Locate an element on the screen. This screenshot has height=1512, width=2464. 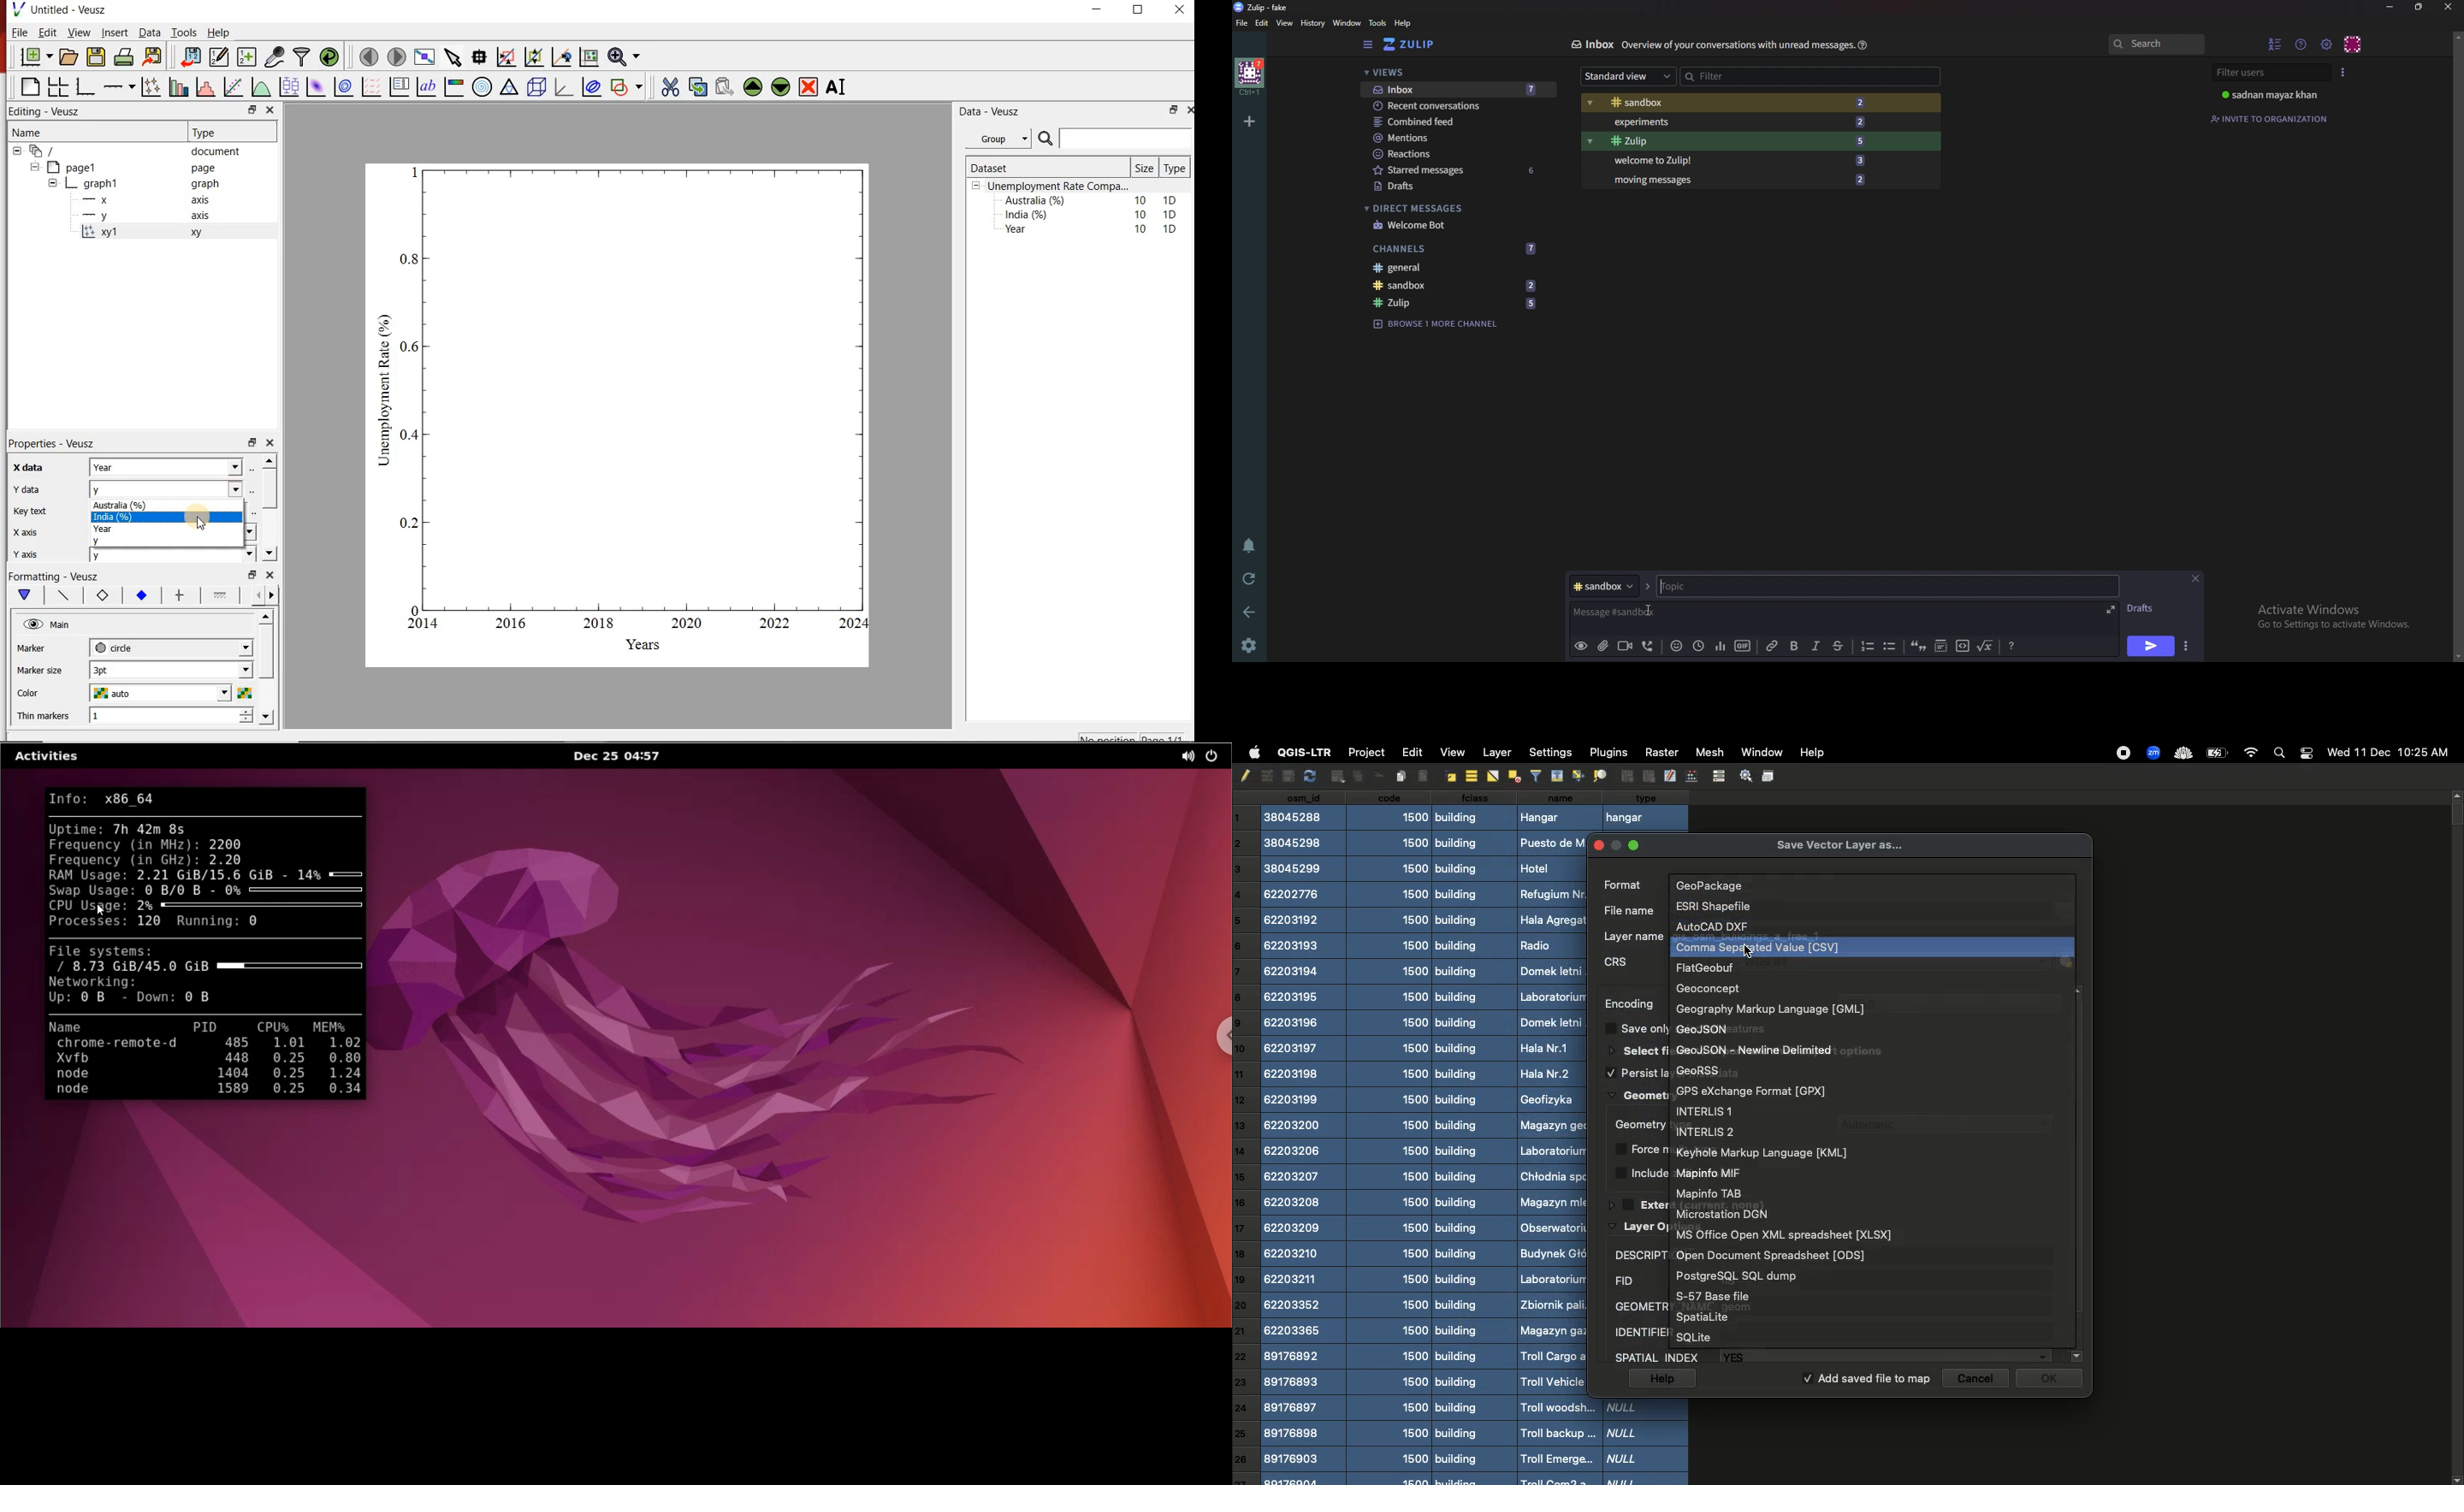
Home view is located at coordinates (1418, 44).